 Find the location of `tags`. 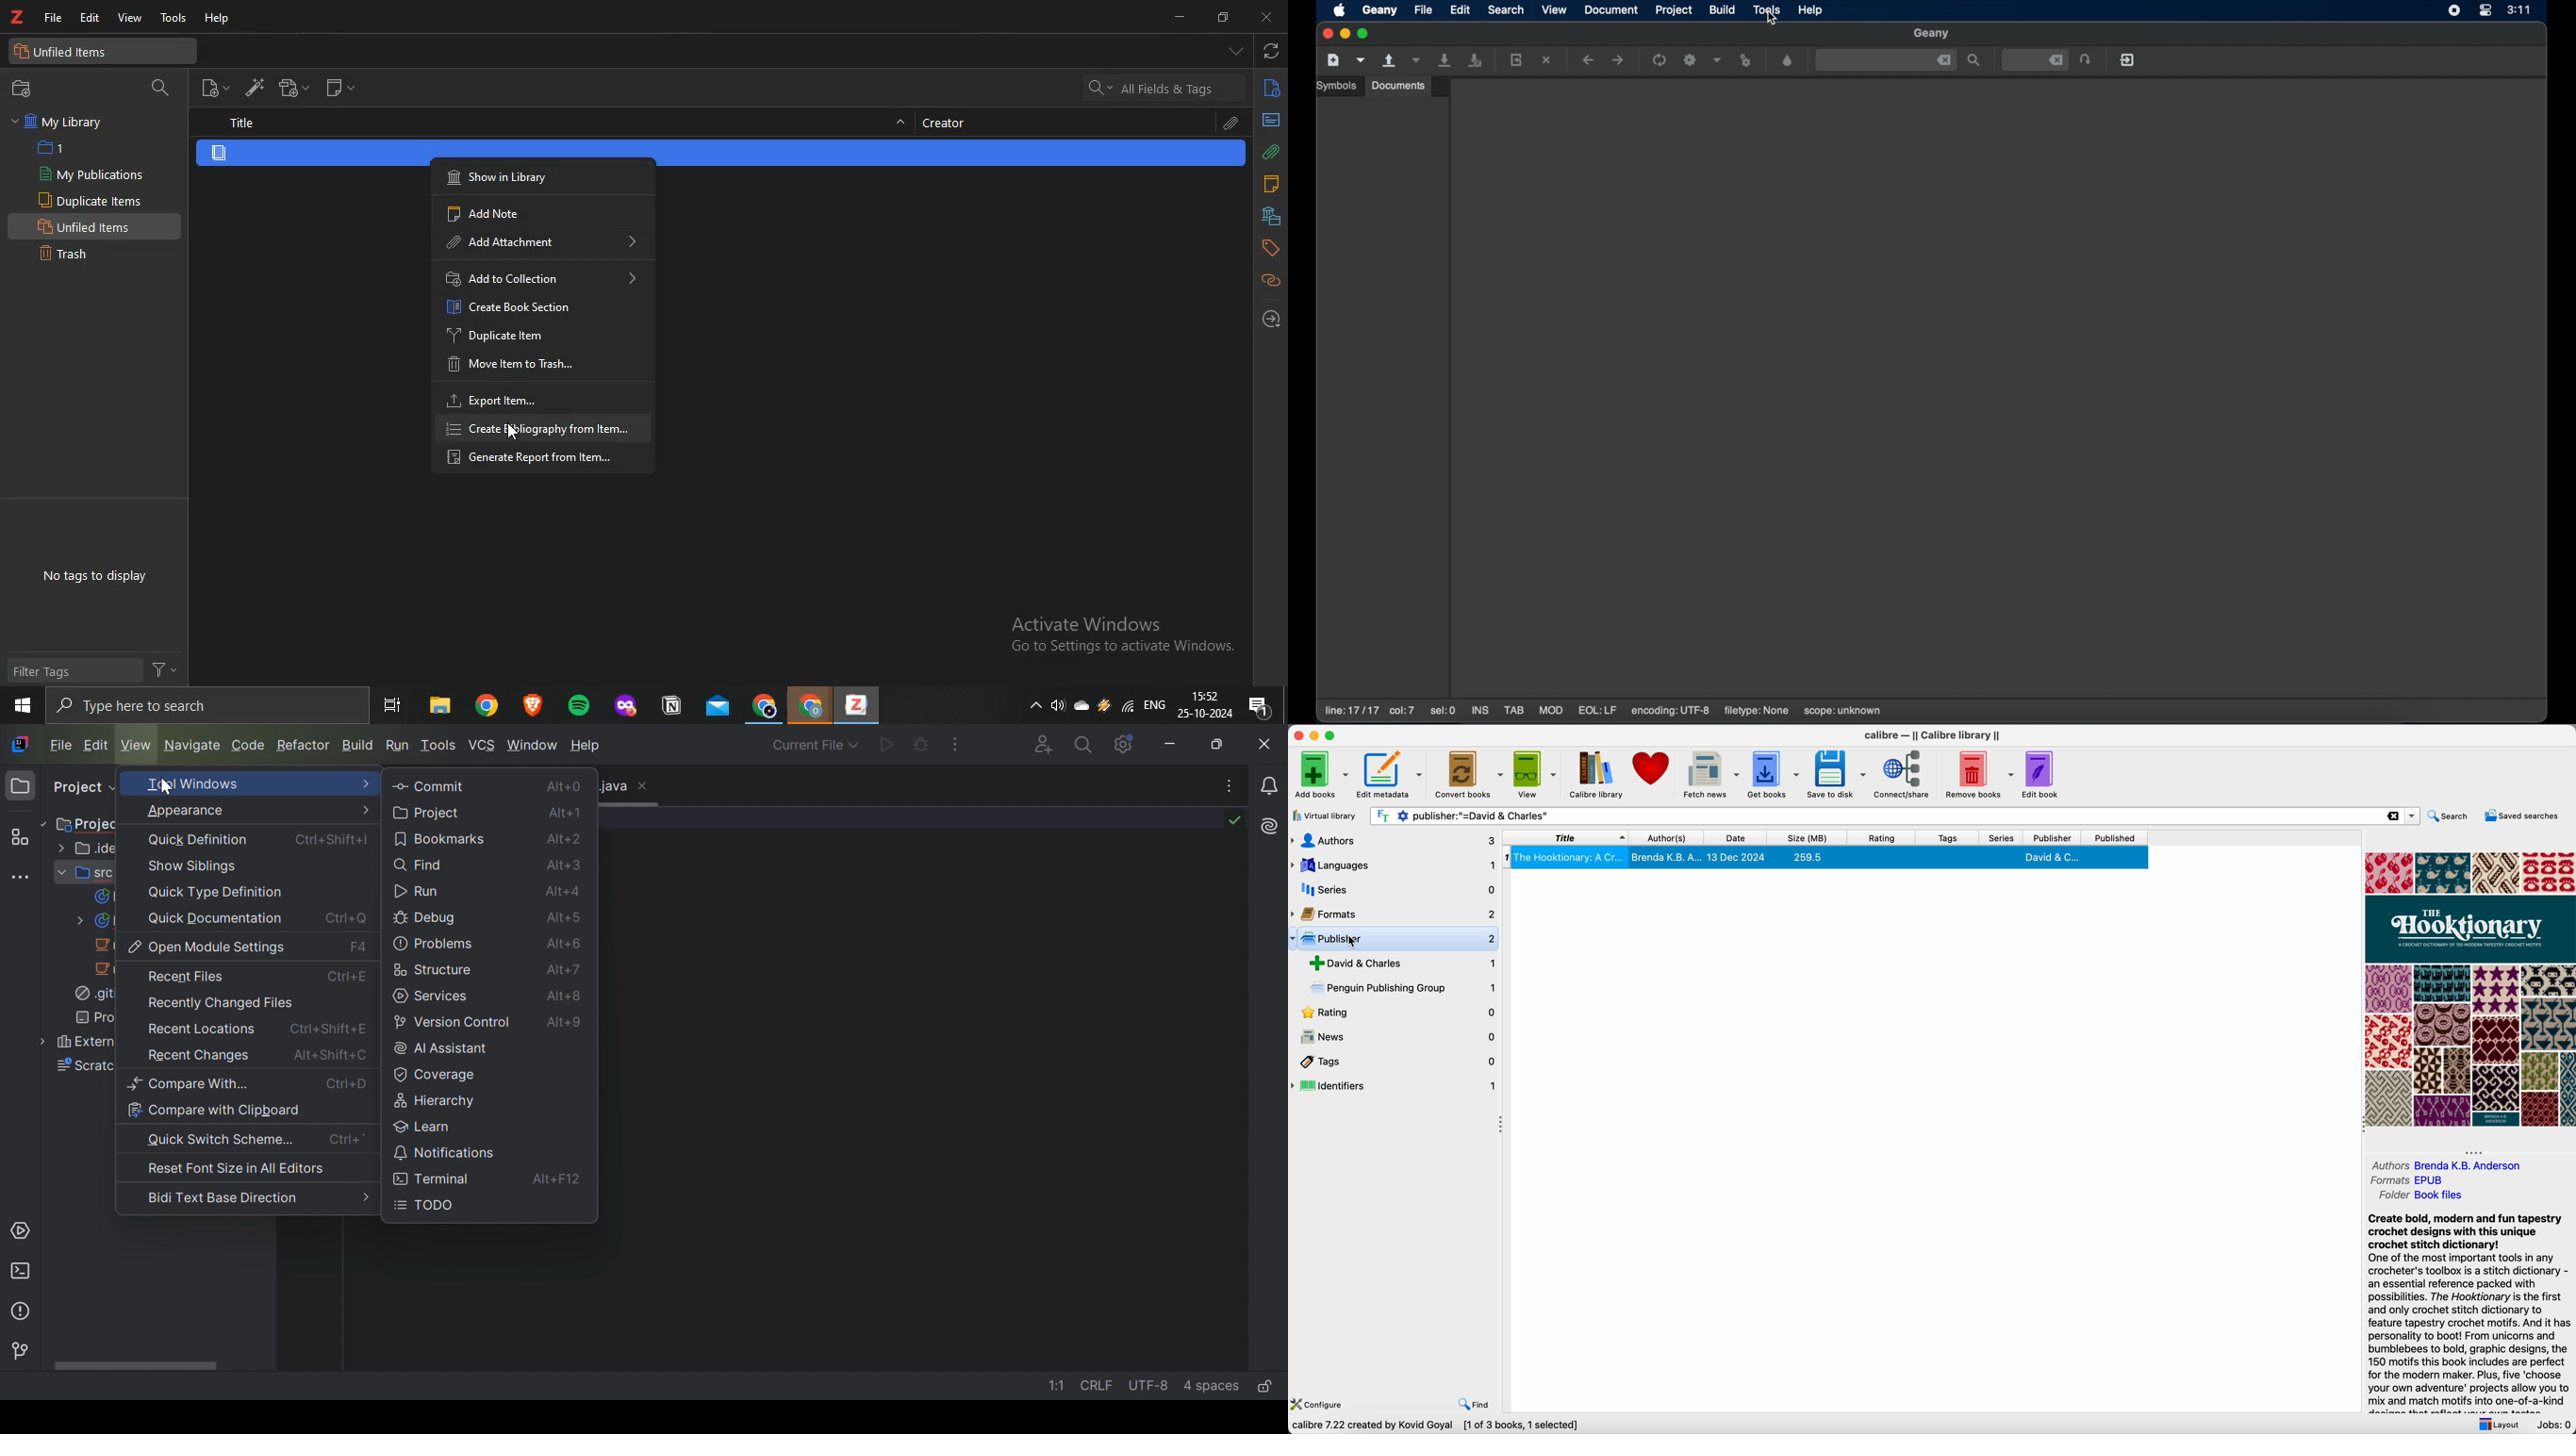

tags is located at coordinates (1395, 1062).